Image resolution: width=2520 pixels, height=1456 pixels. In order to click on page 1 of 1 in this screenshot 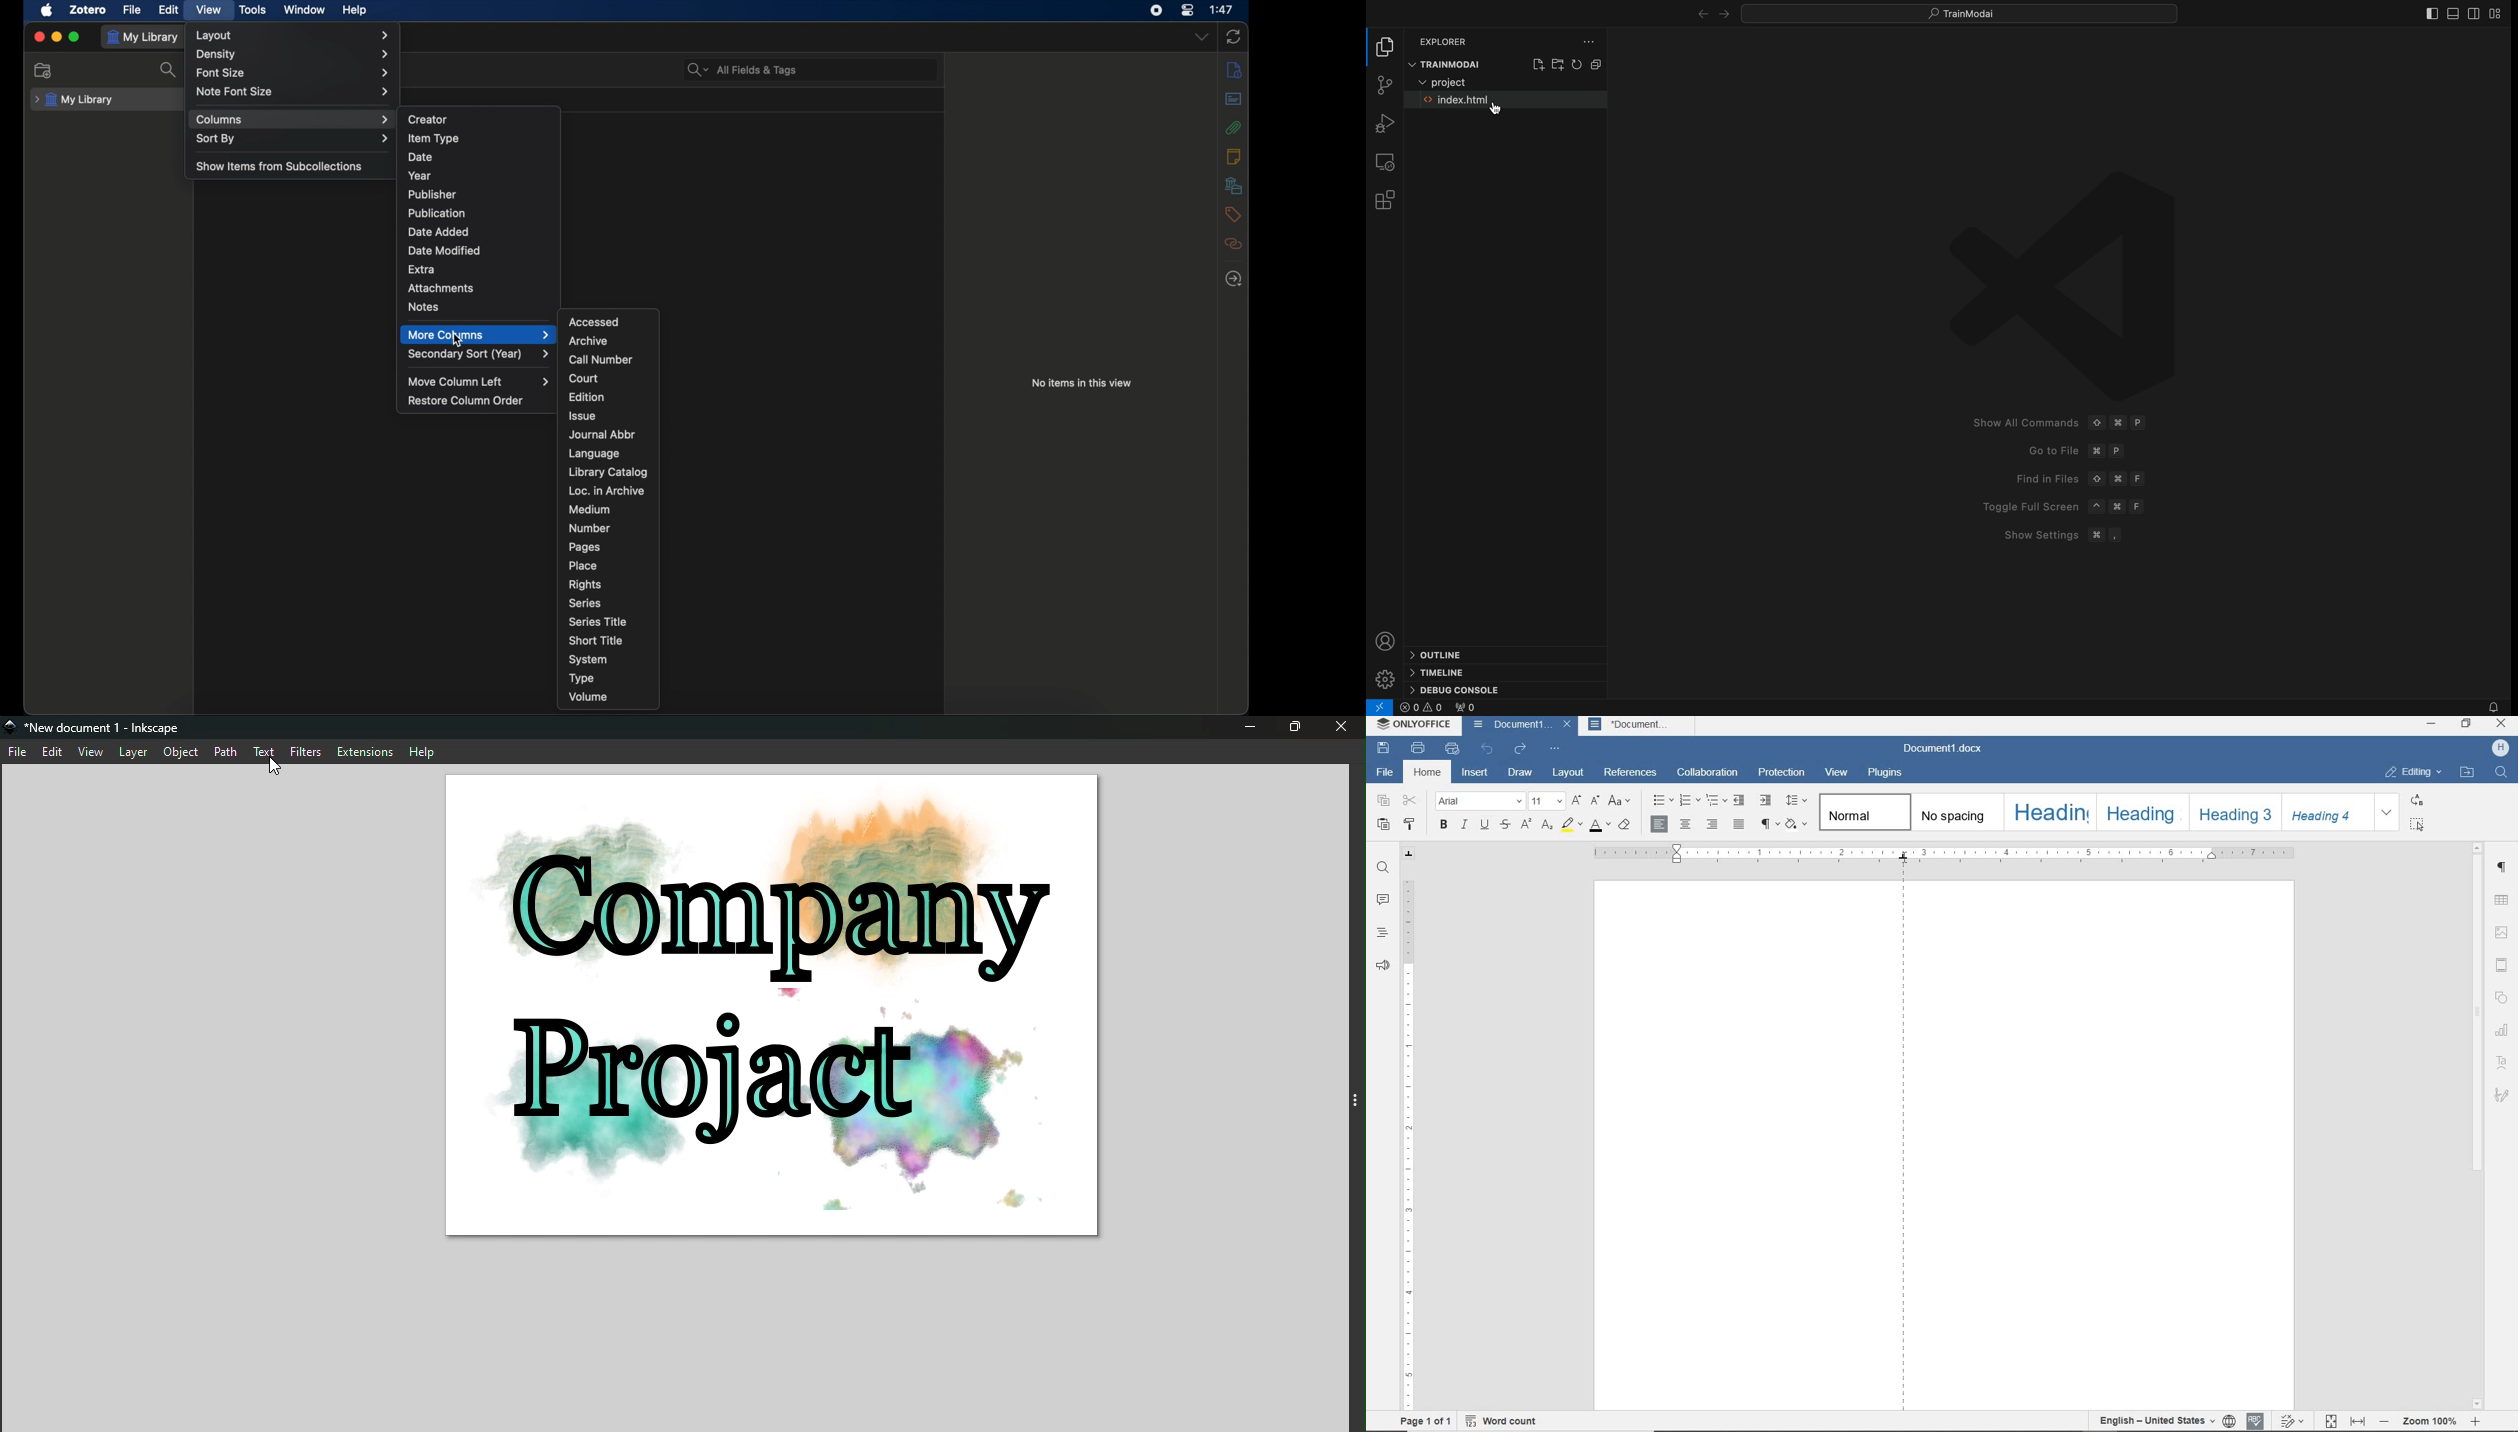, I will do `click(1424, 1421)`.